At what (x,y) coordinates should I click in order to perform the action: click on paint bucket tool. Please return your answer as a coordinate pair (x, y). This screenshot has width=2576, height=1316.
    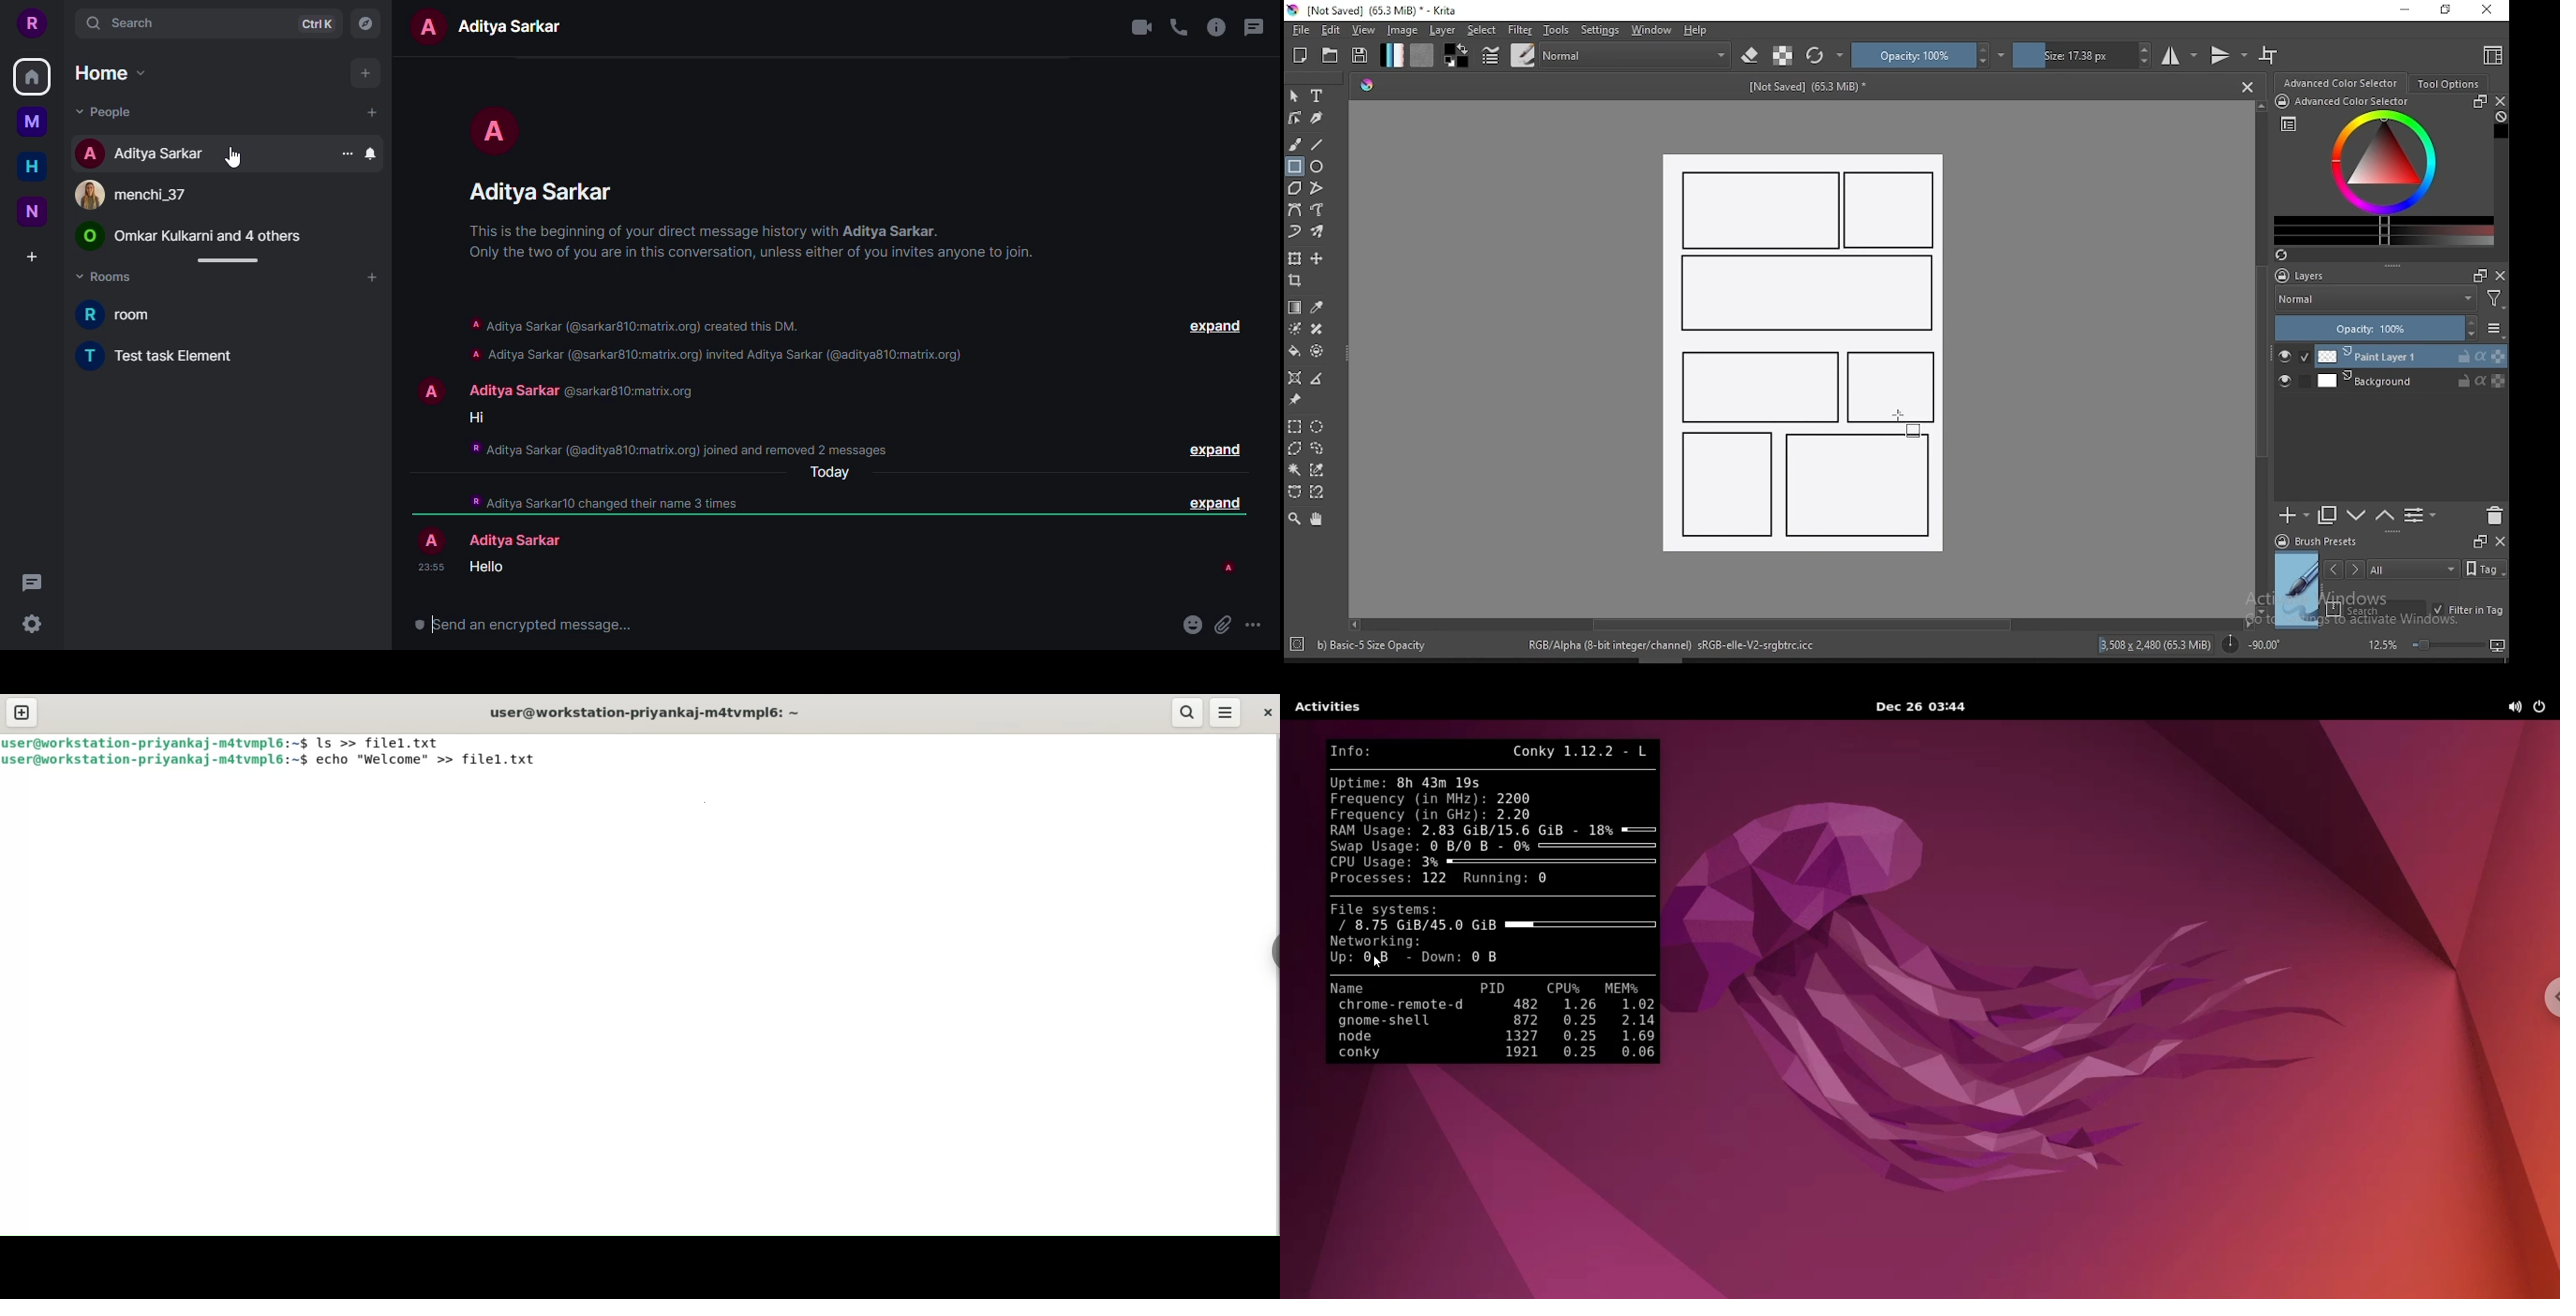
    Looking at the image, I should click on (1294, 351).